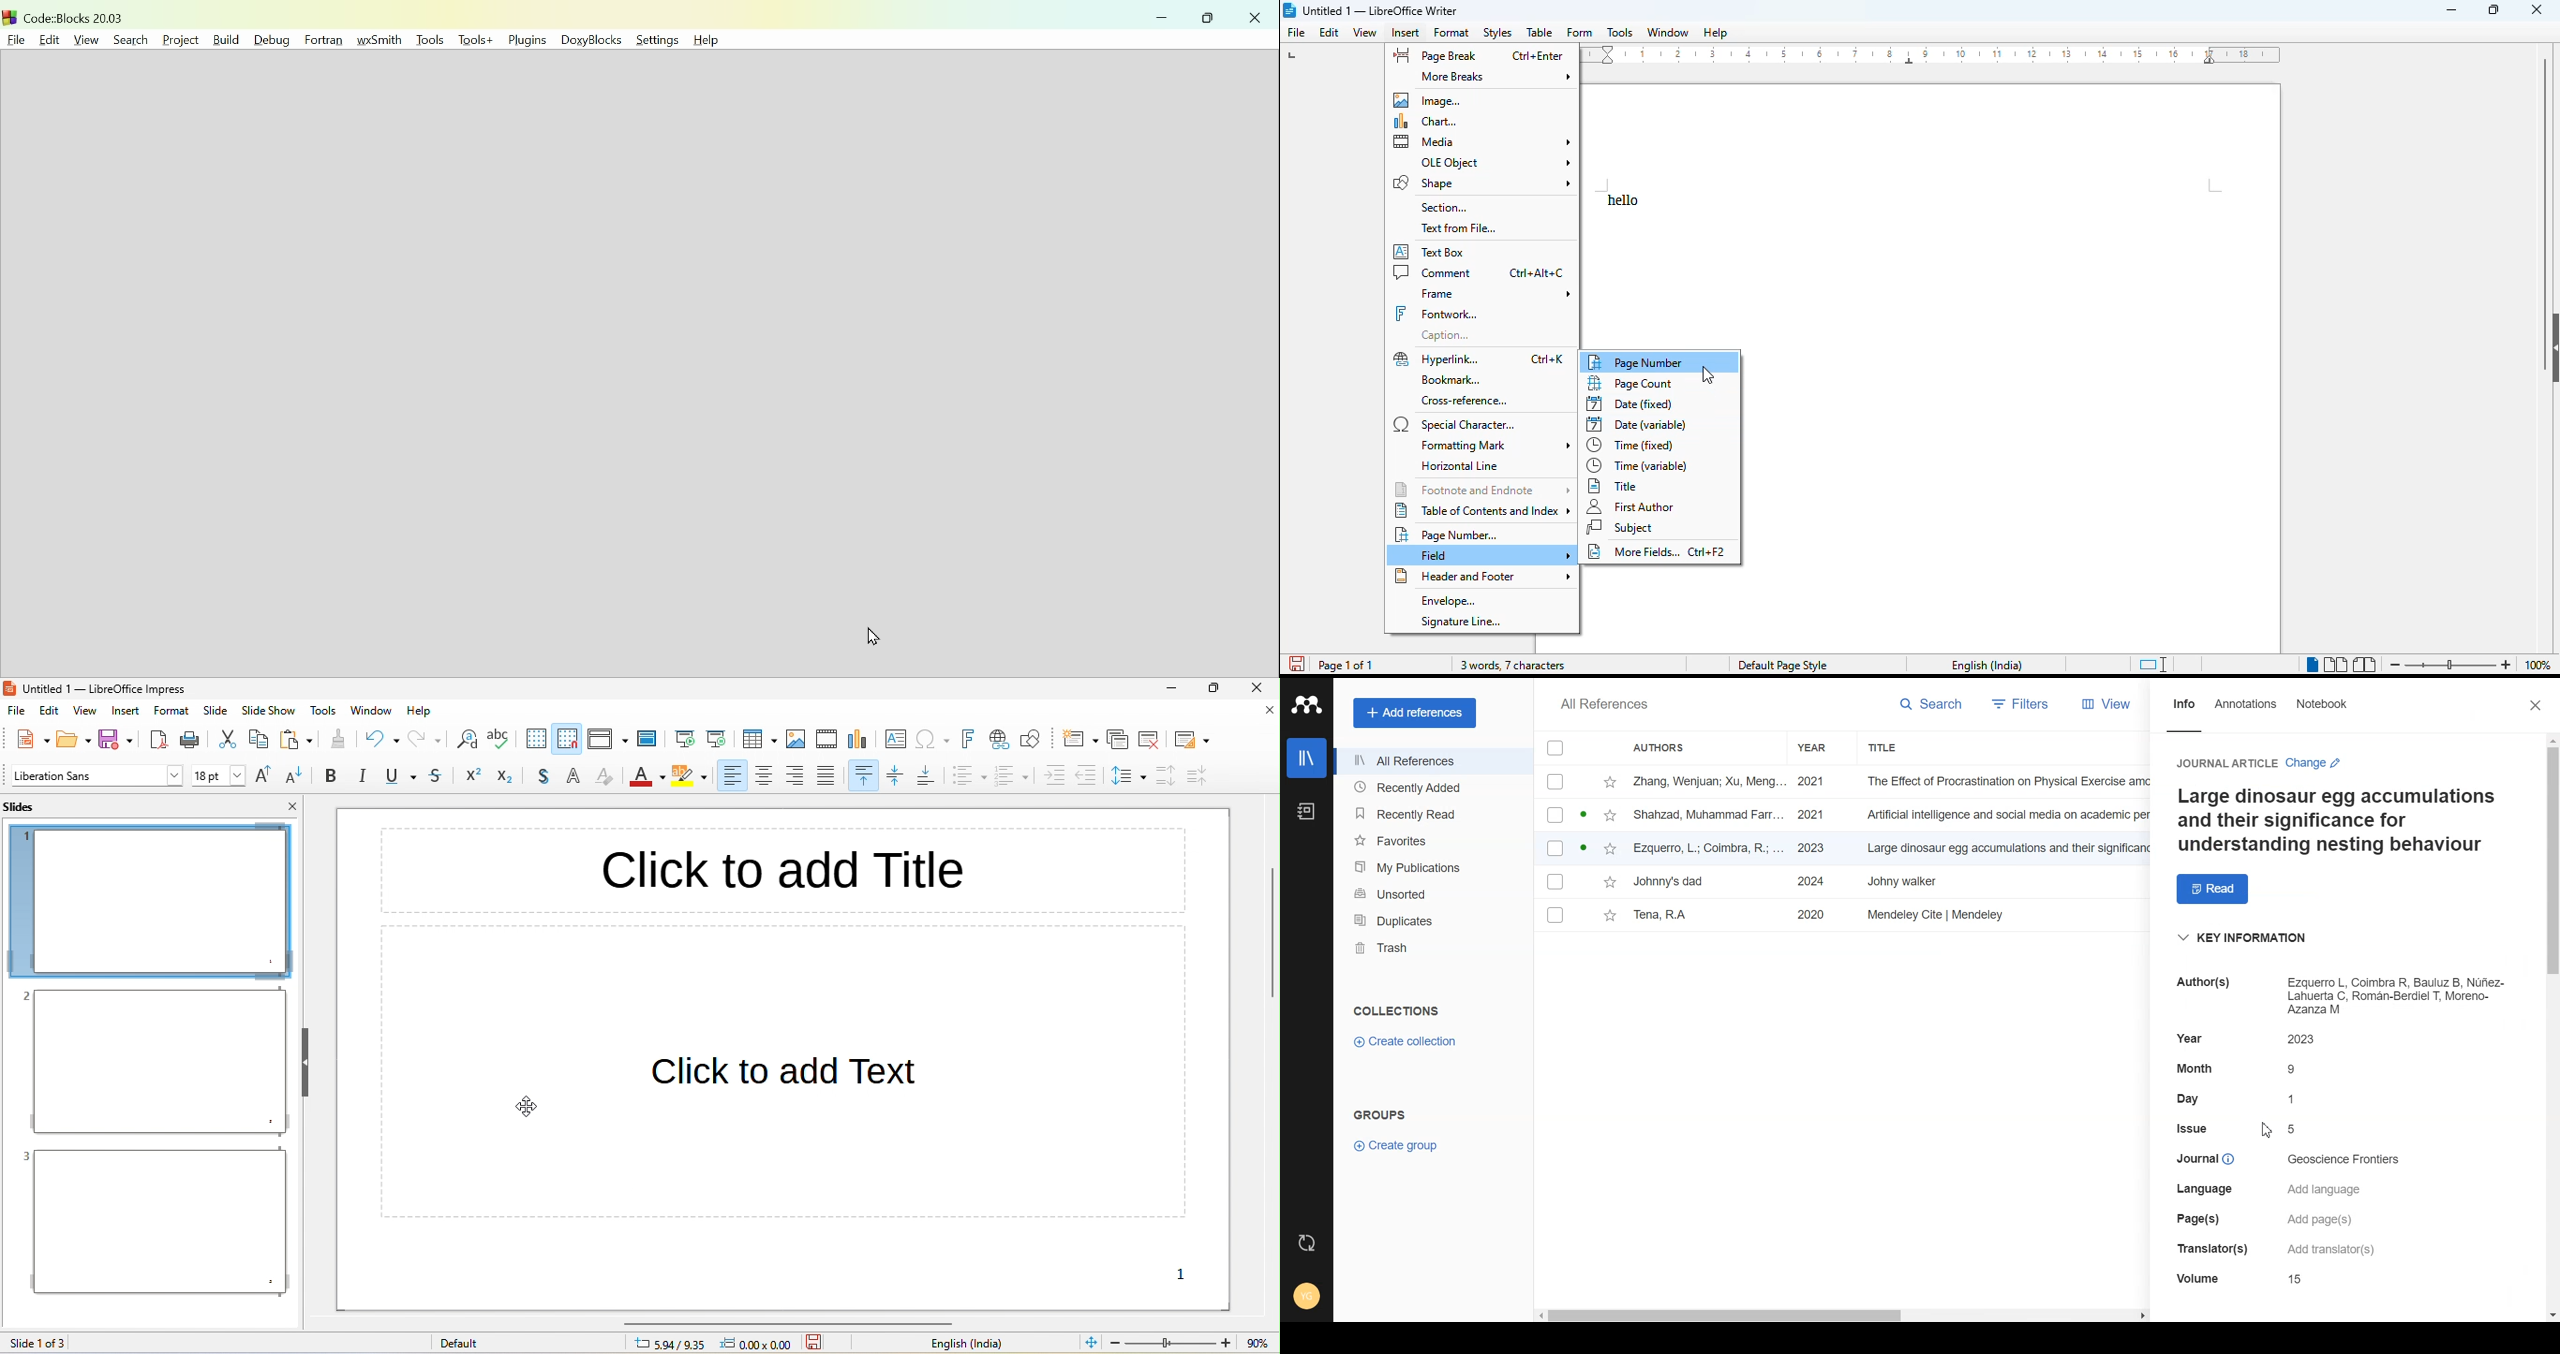  What do you see at coordinates (815, 1345) in the screenshot?
I see `click to save the document` at bounding box center [815, 1345].